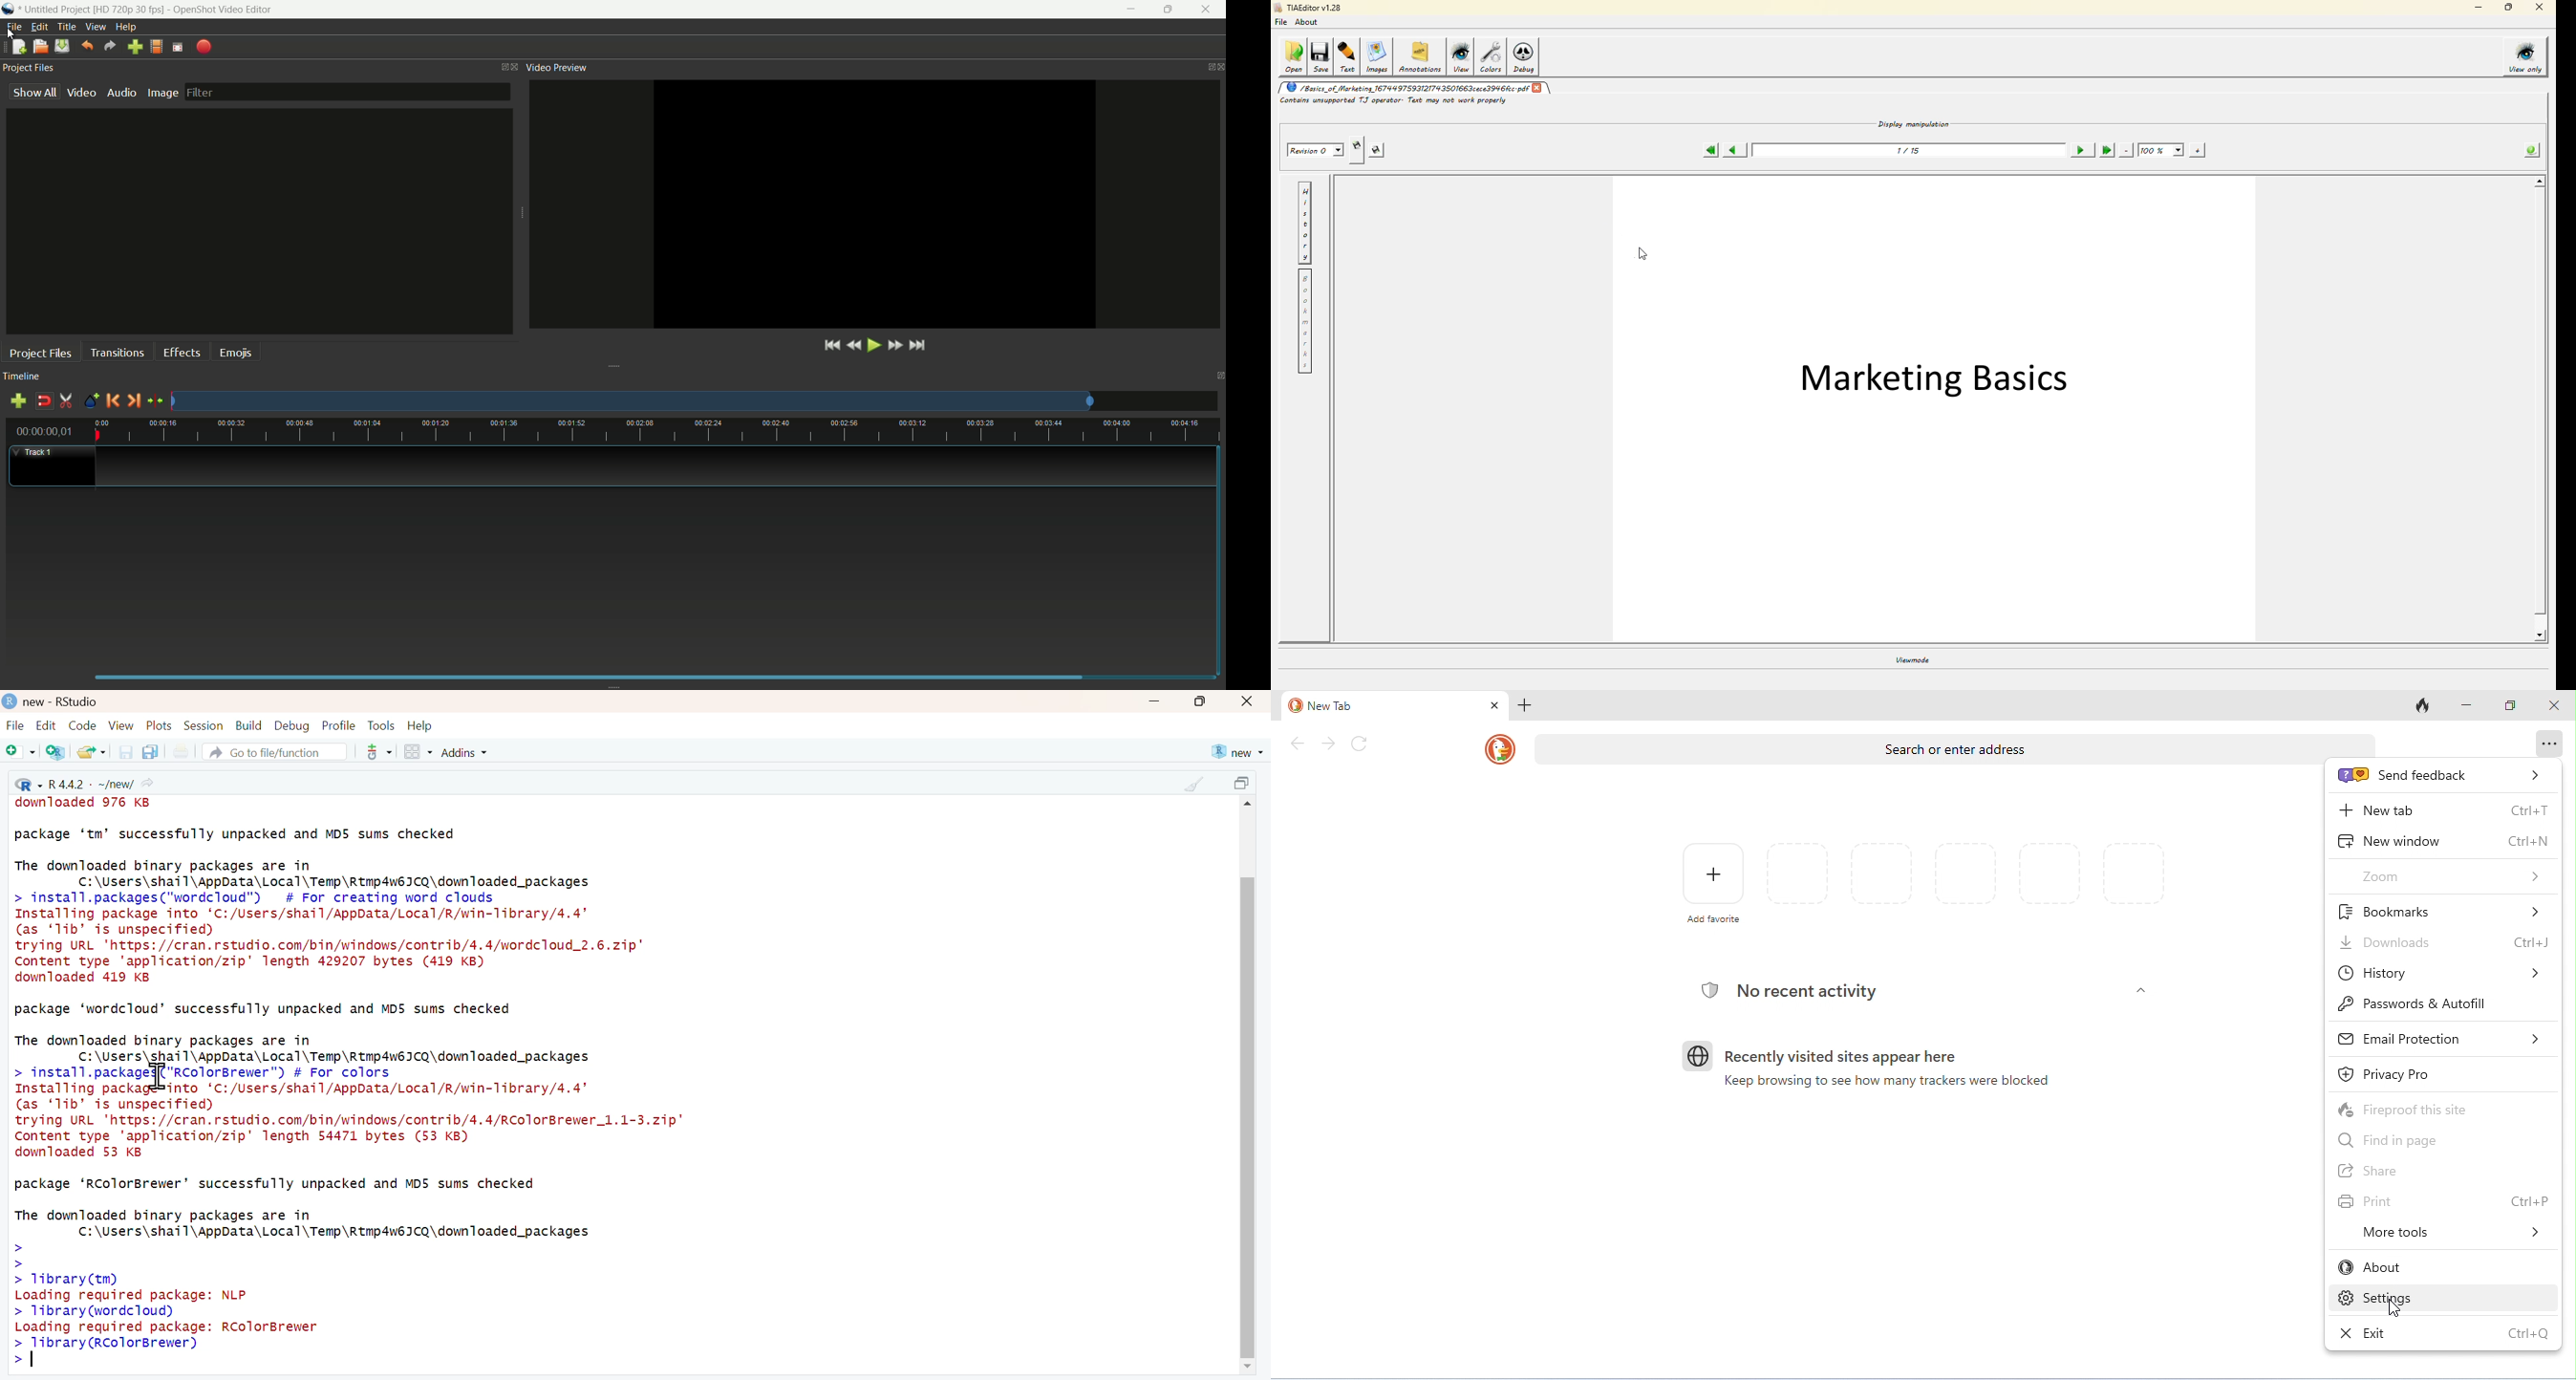  I want to click on add track, so click(18, 402).